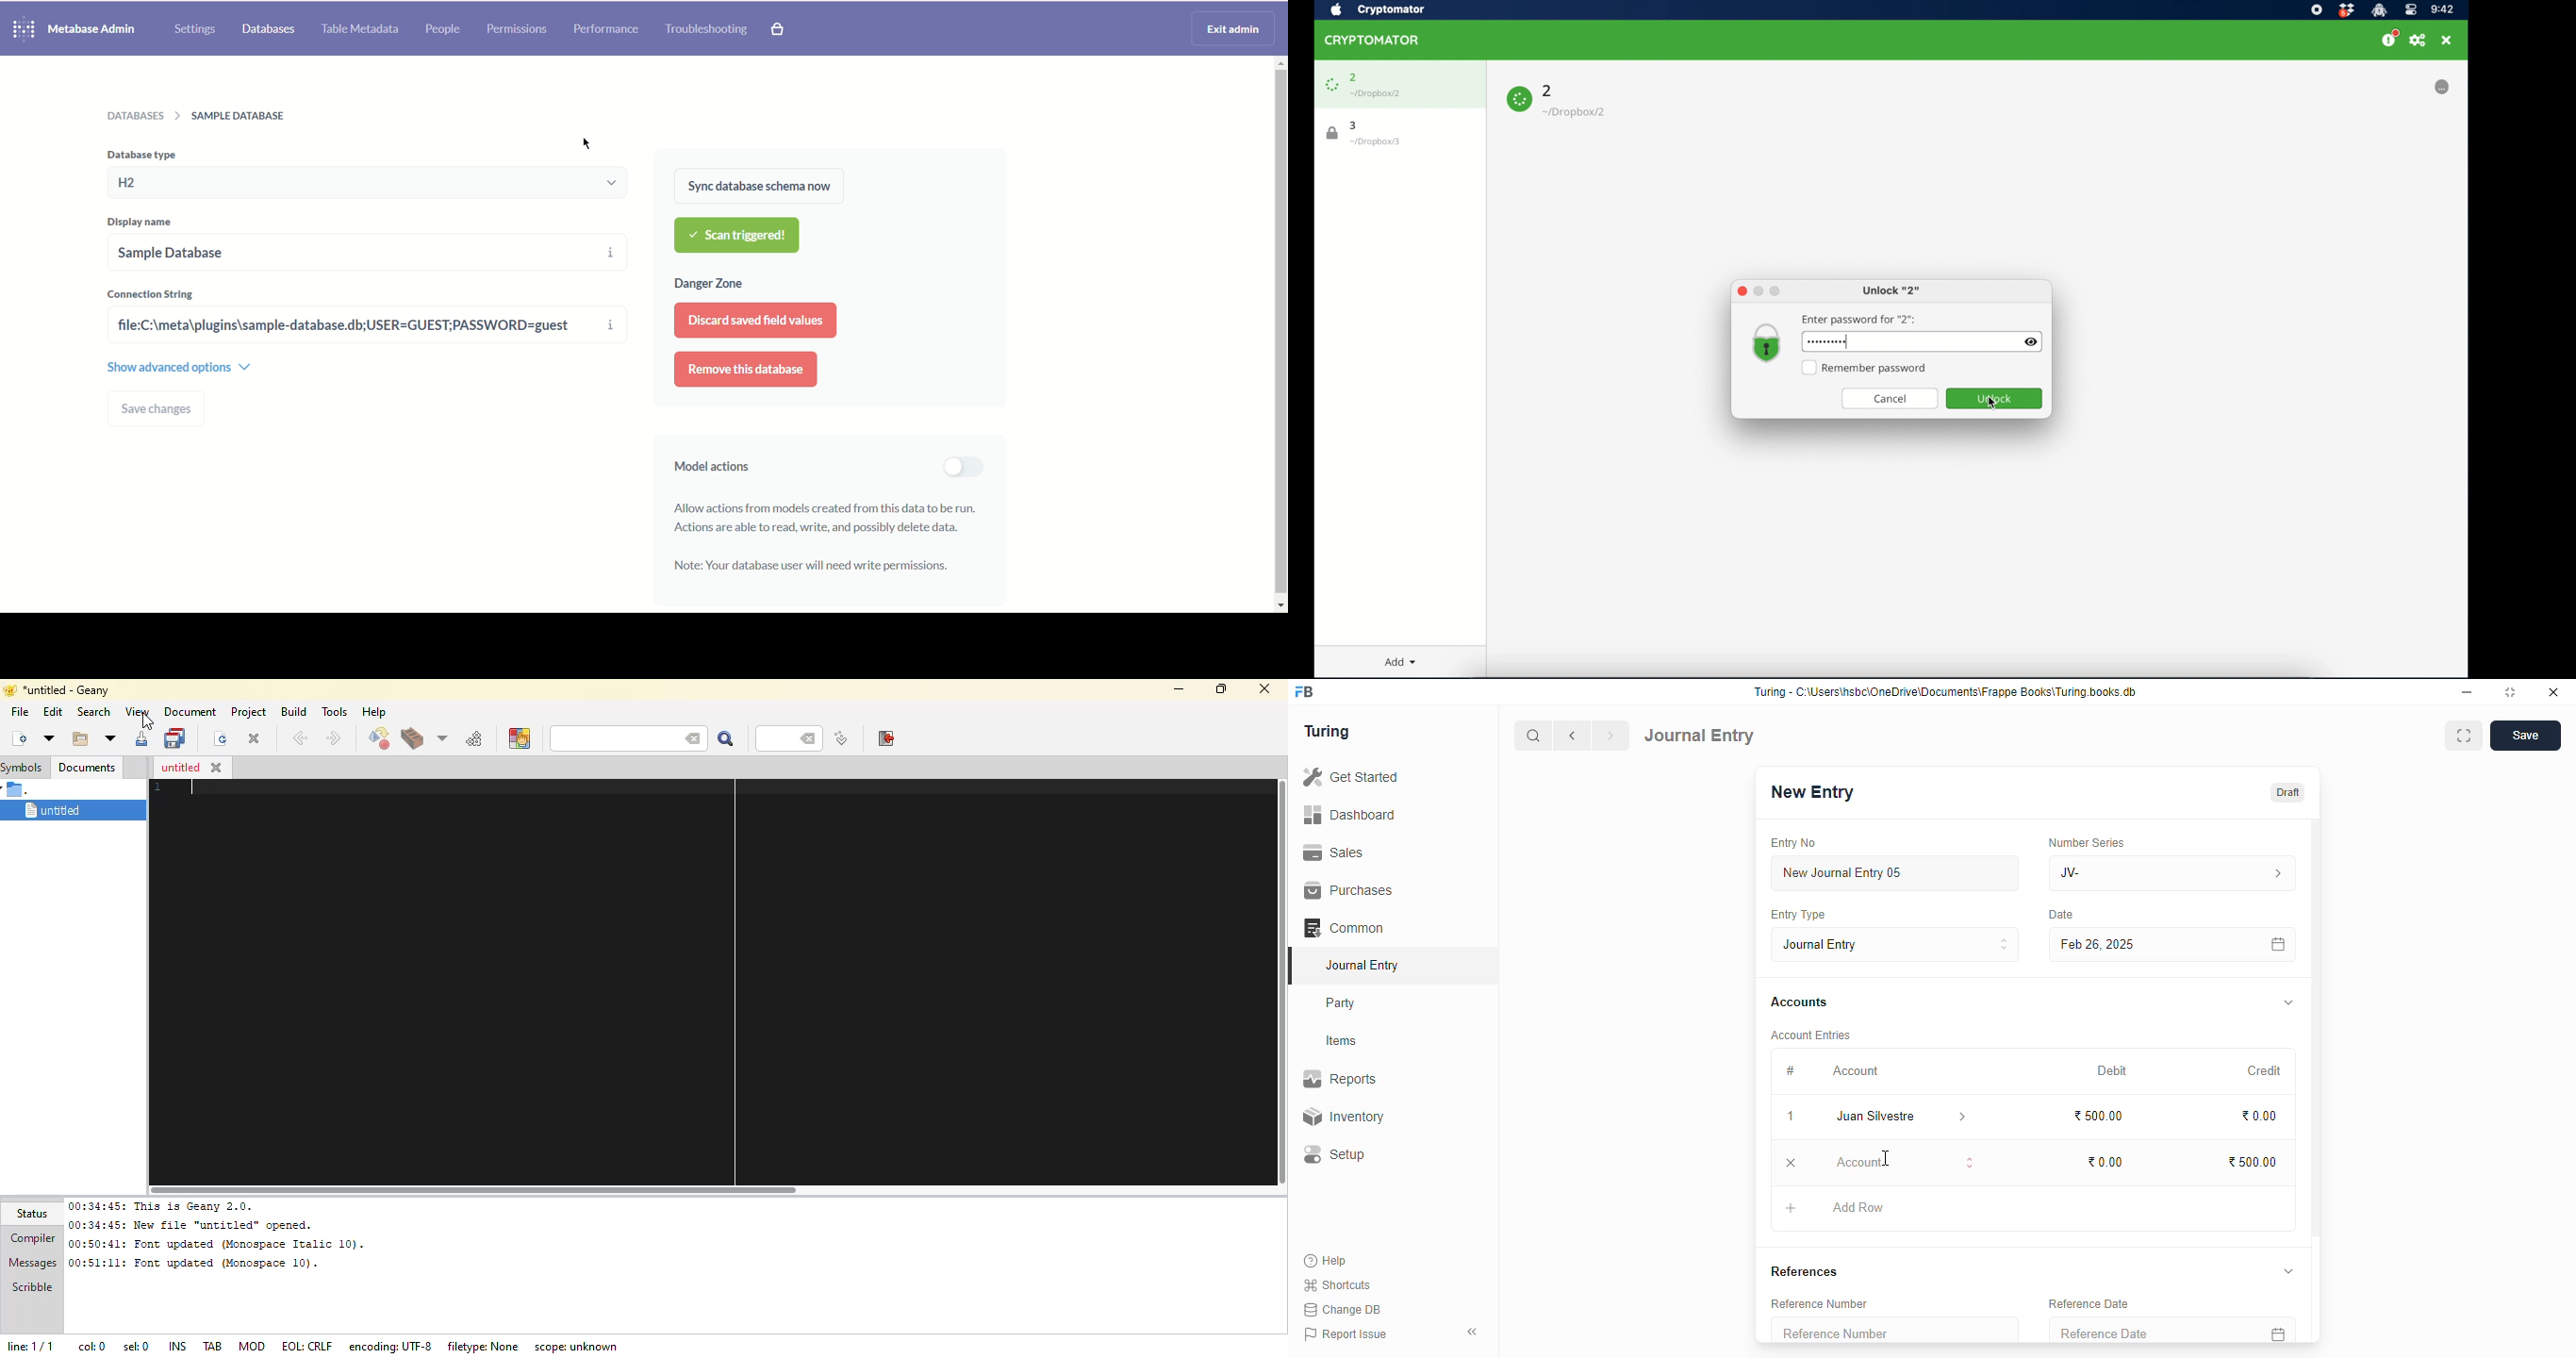  I want to click on scroll bar, so click(2317, 1079).